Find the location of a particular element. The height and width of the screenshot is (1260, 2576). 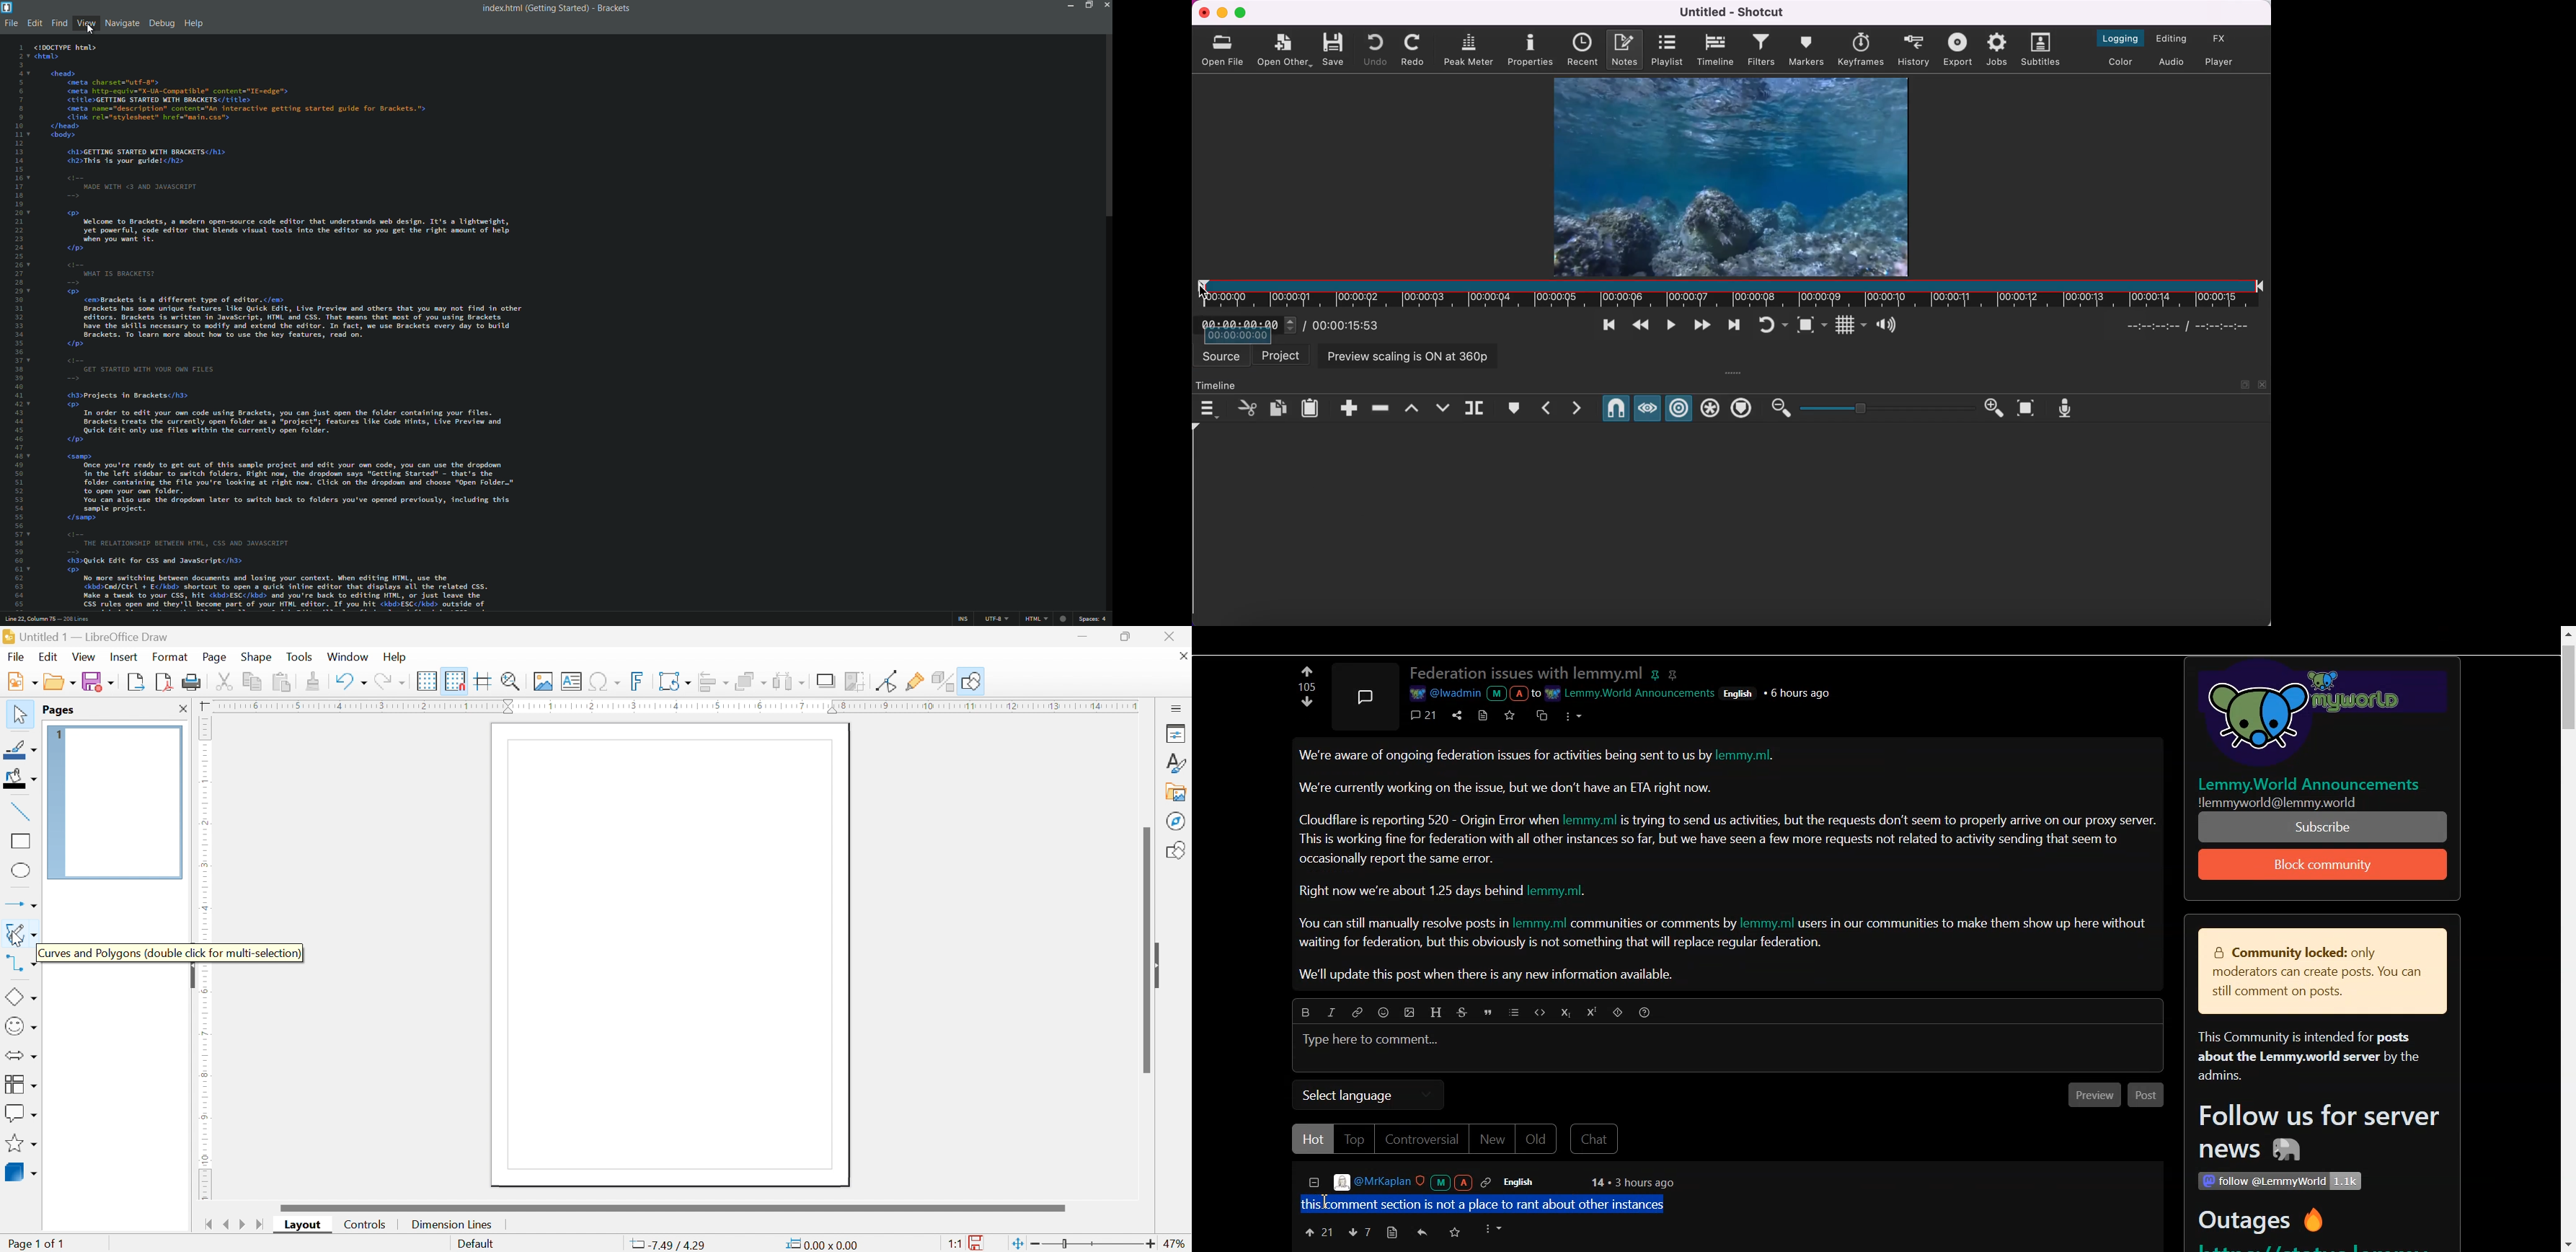

Follow us for server
news #8 is located at coordinates (2314, 1135).